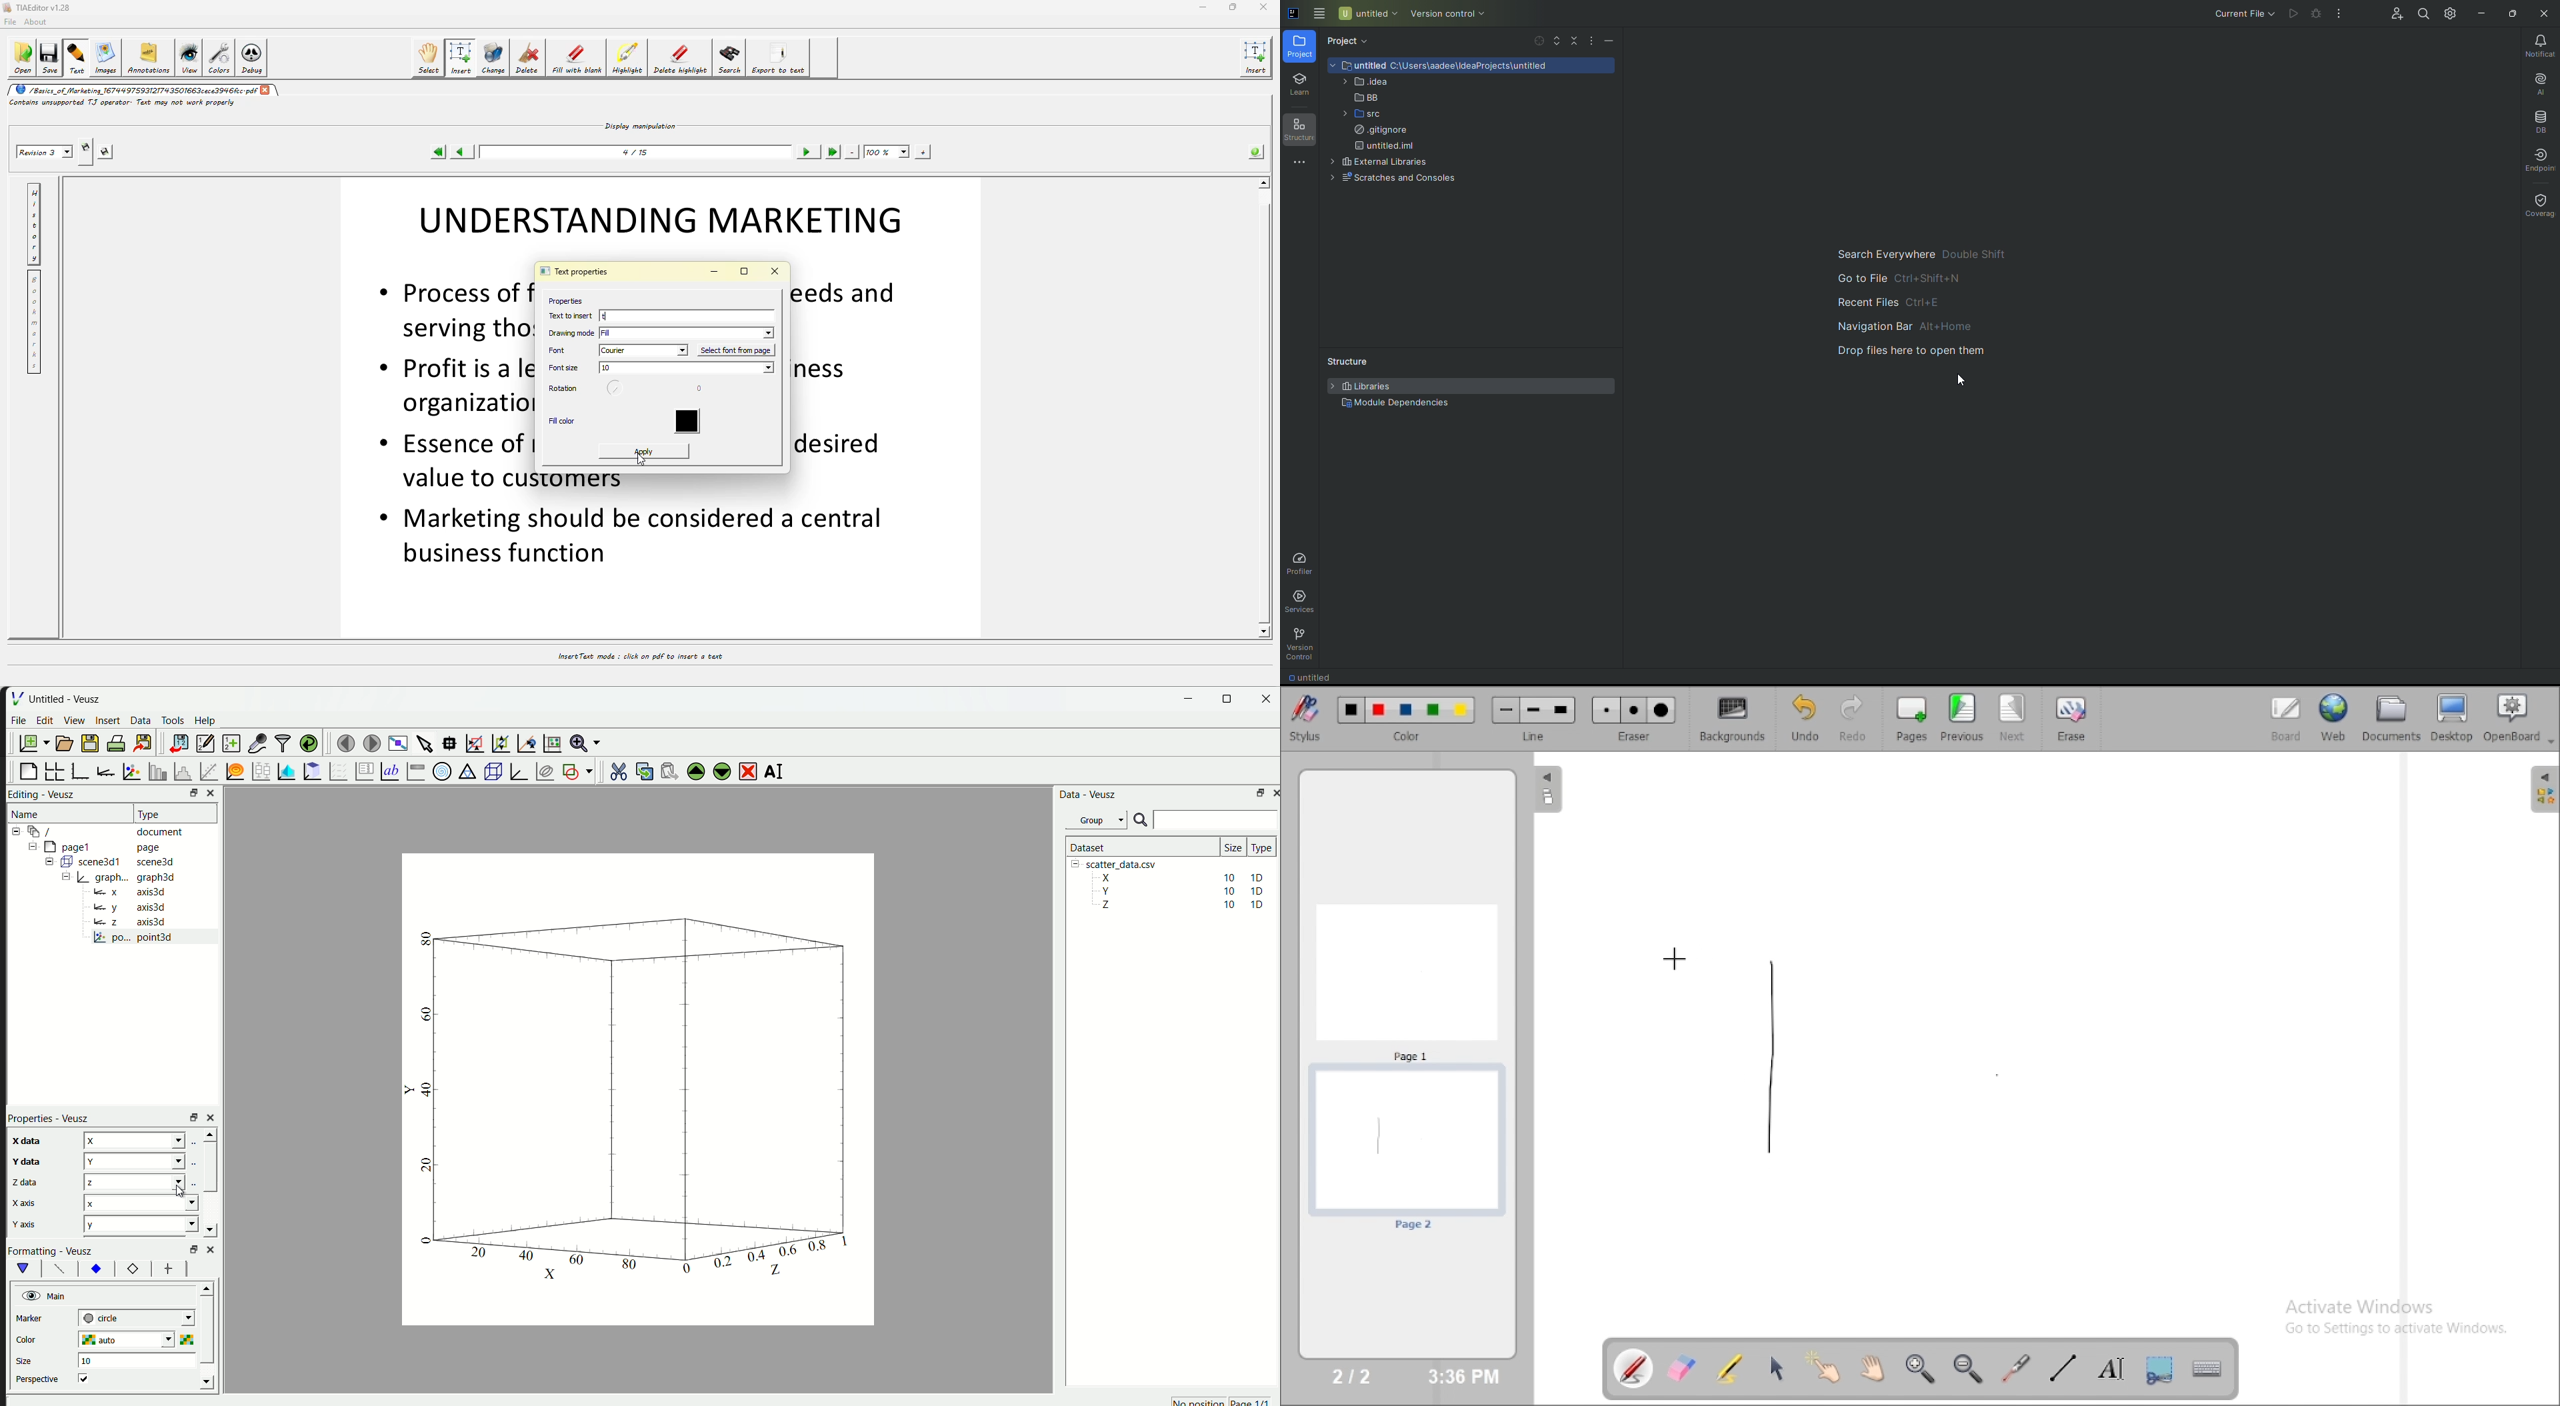  I want to click on filter data, so click(281, 742).